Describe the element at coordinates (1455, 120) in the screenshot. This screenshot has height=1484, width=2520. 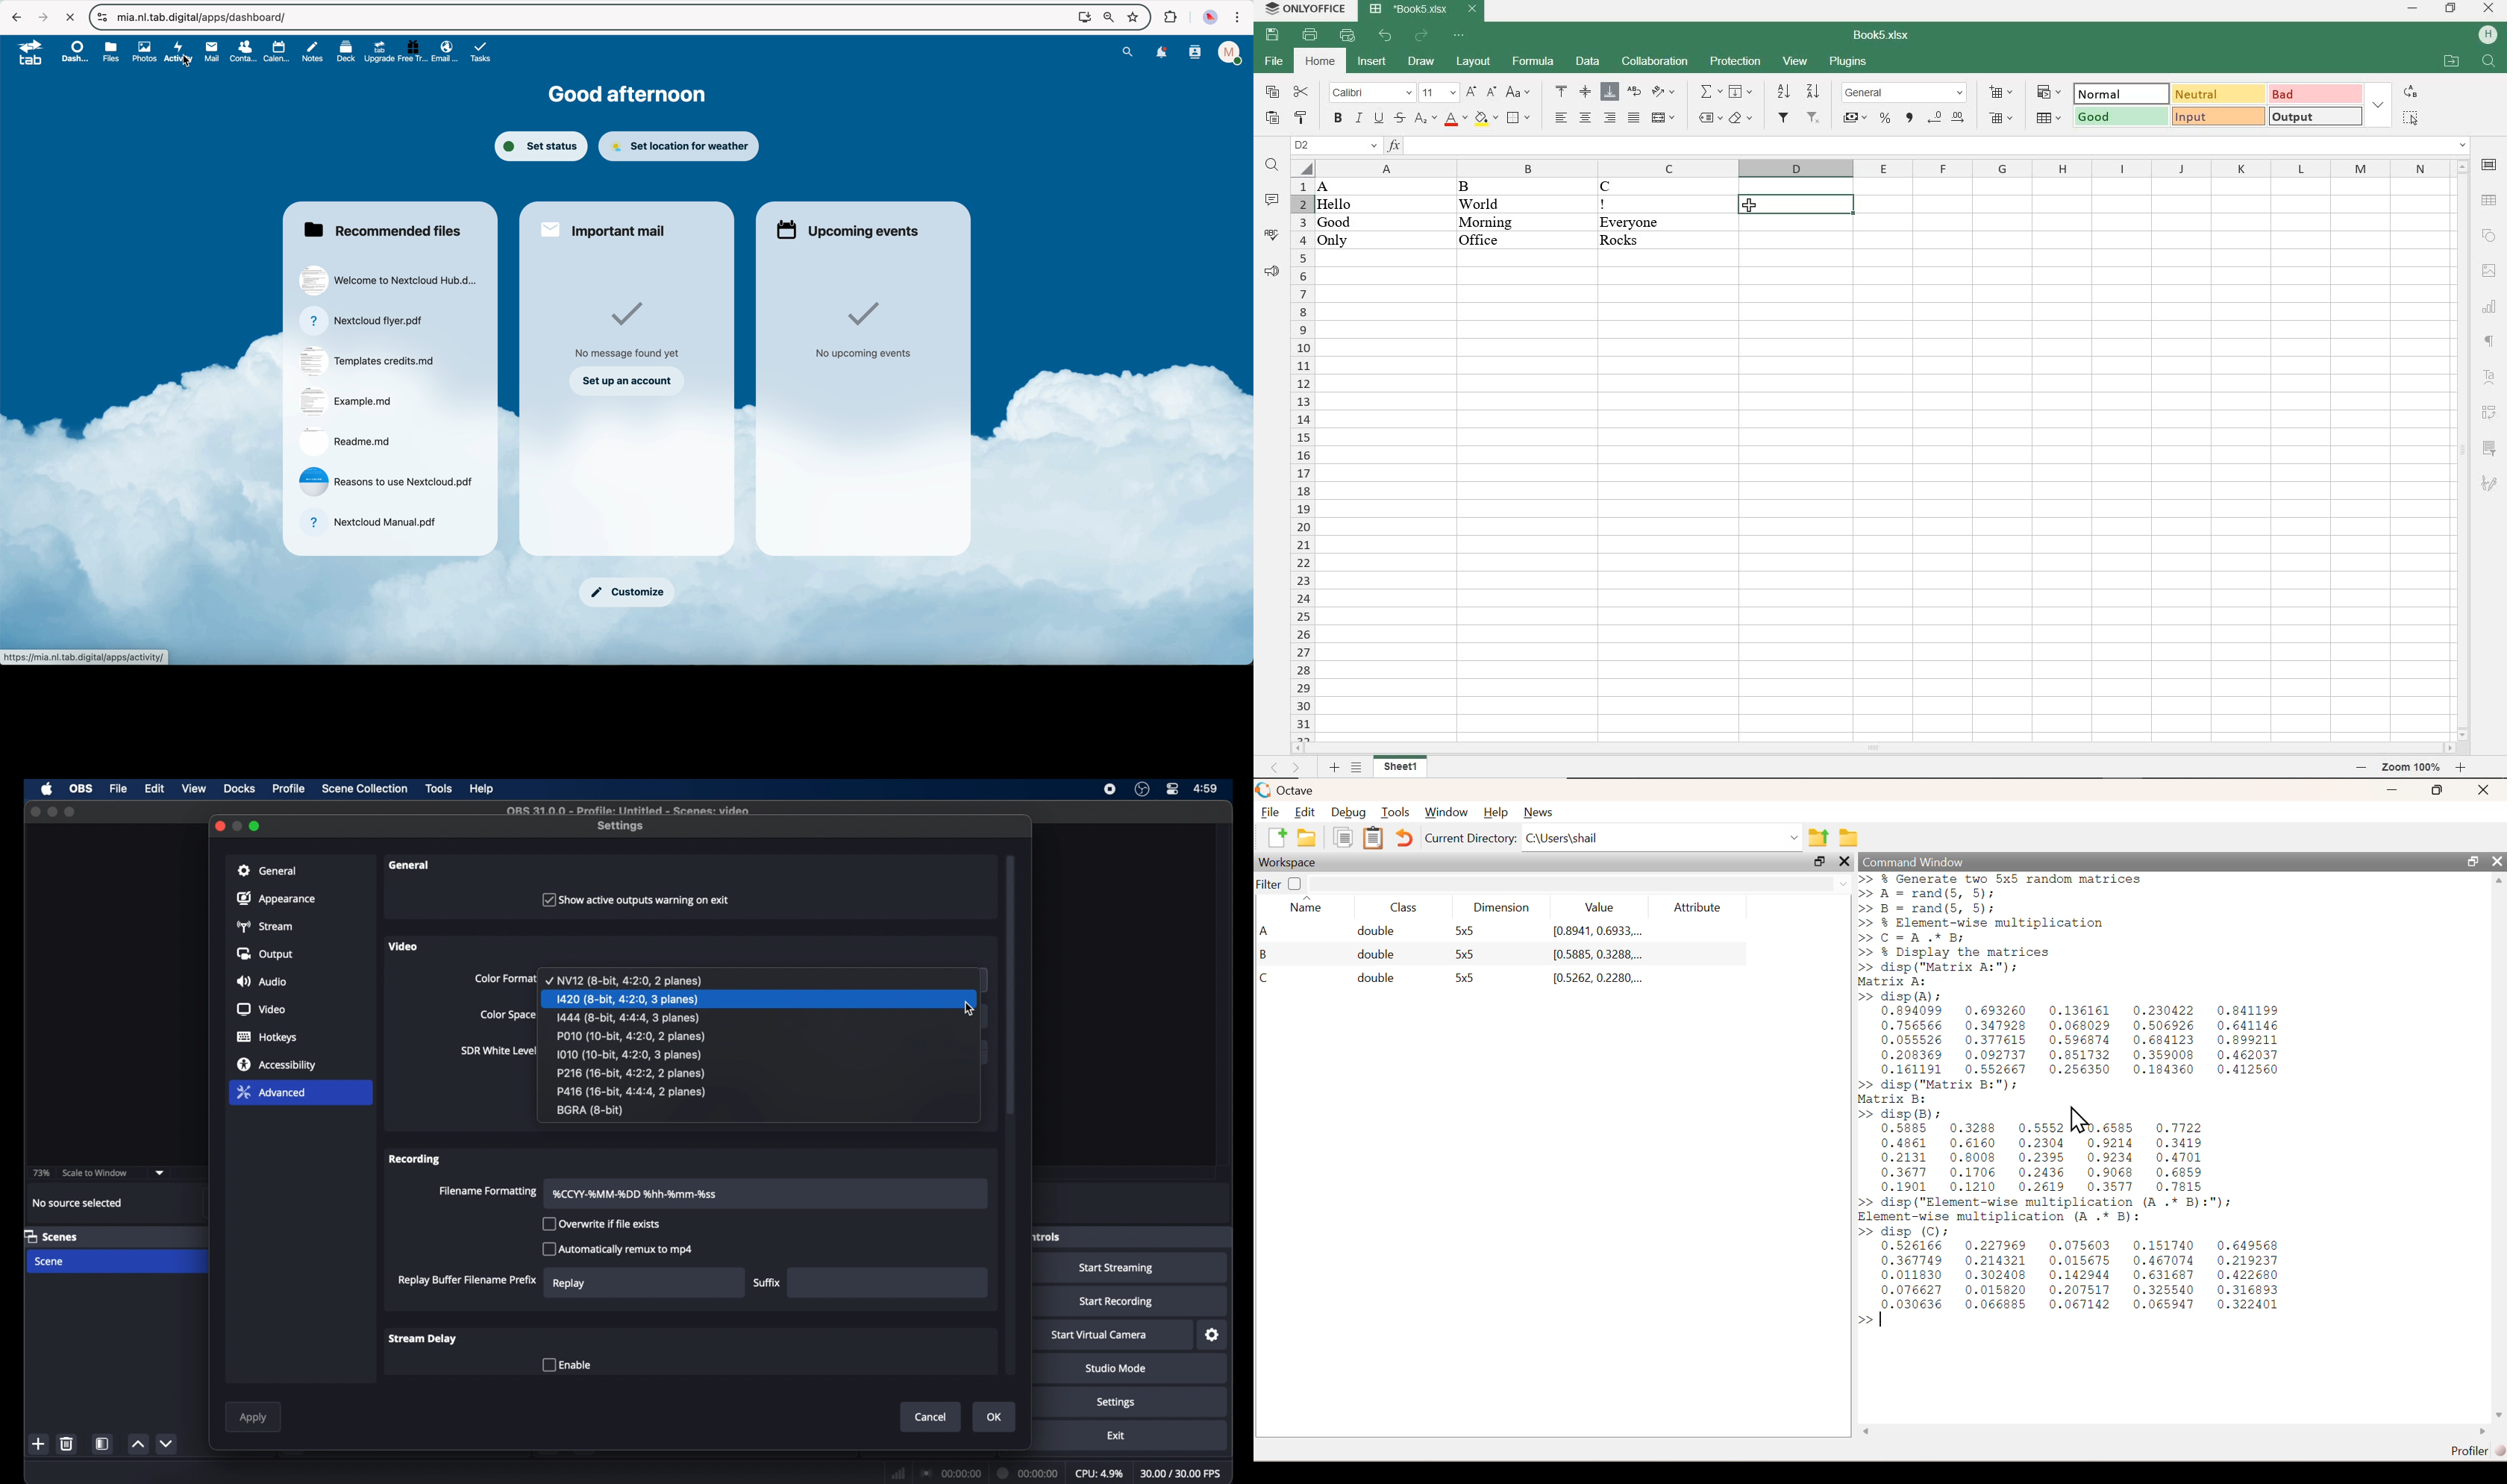
I see `font color` at that location.